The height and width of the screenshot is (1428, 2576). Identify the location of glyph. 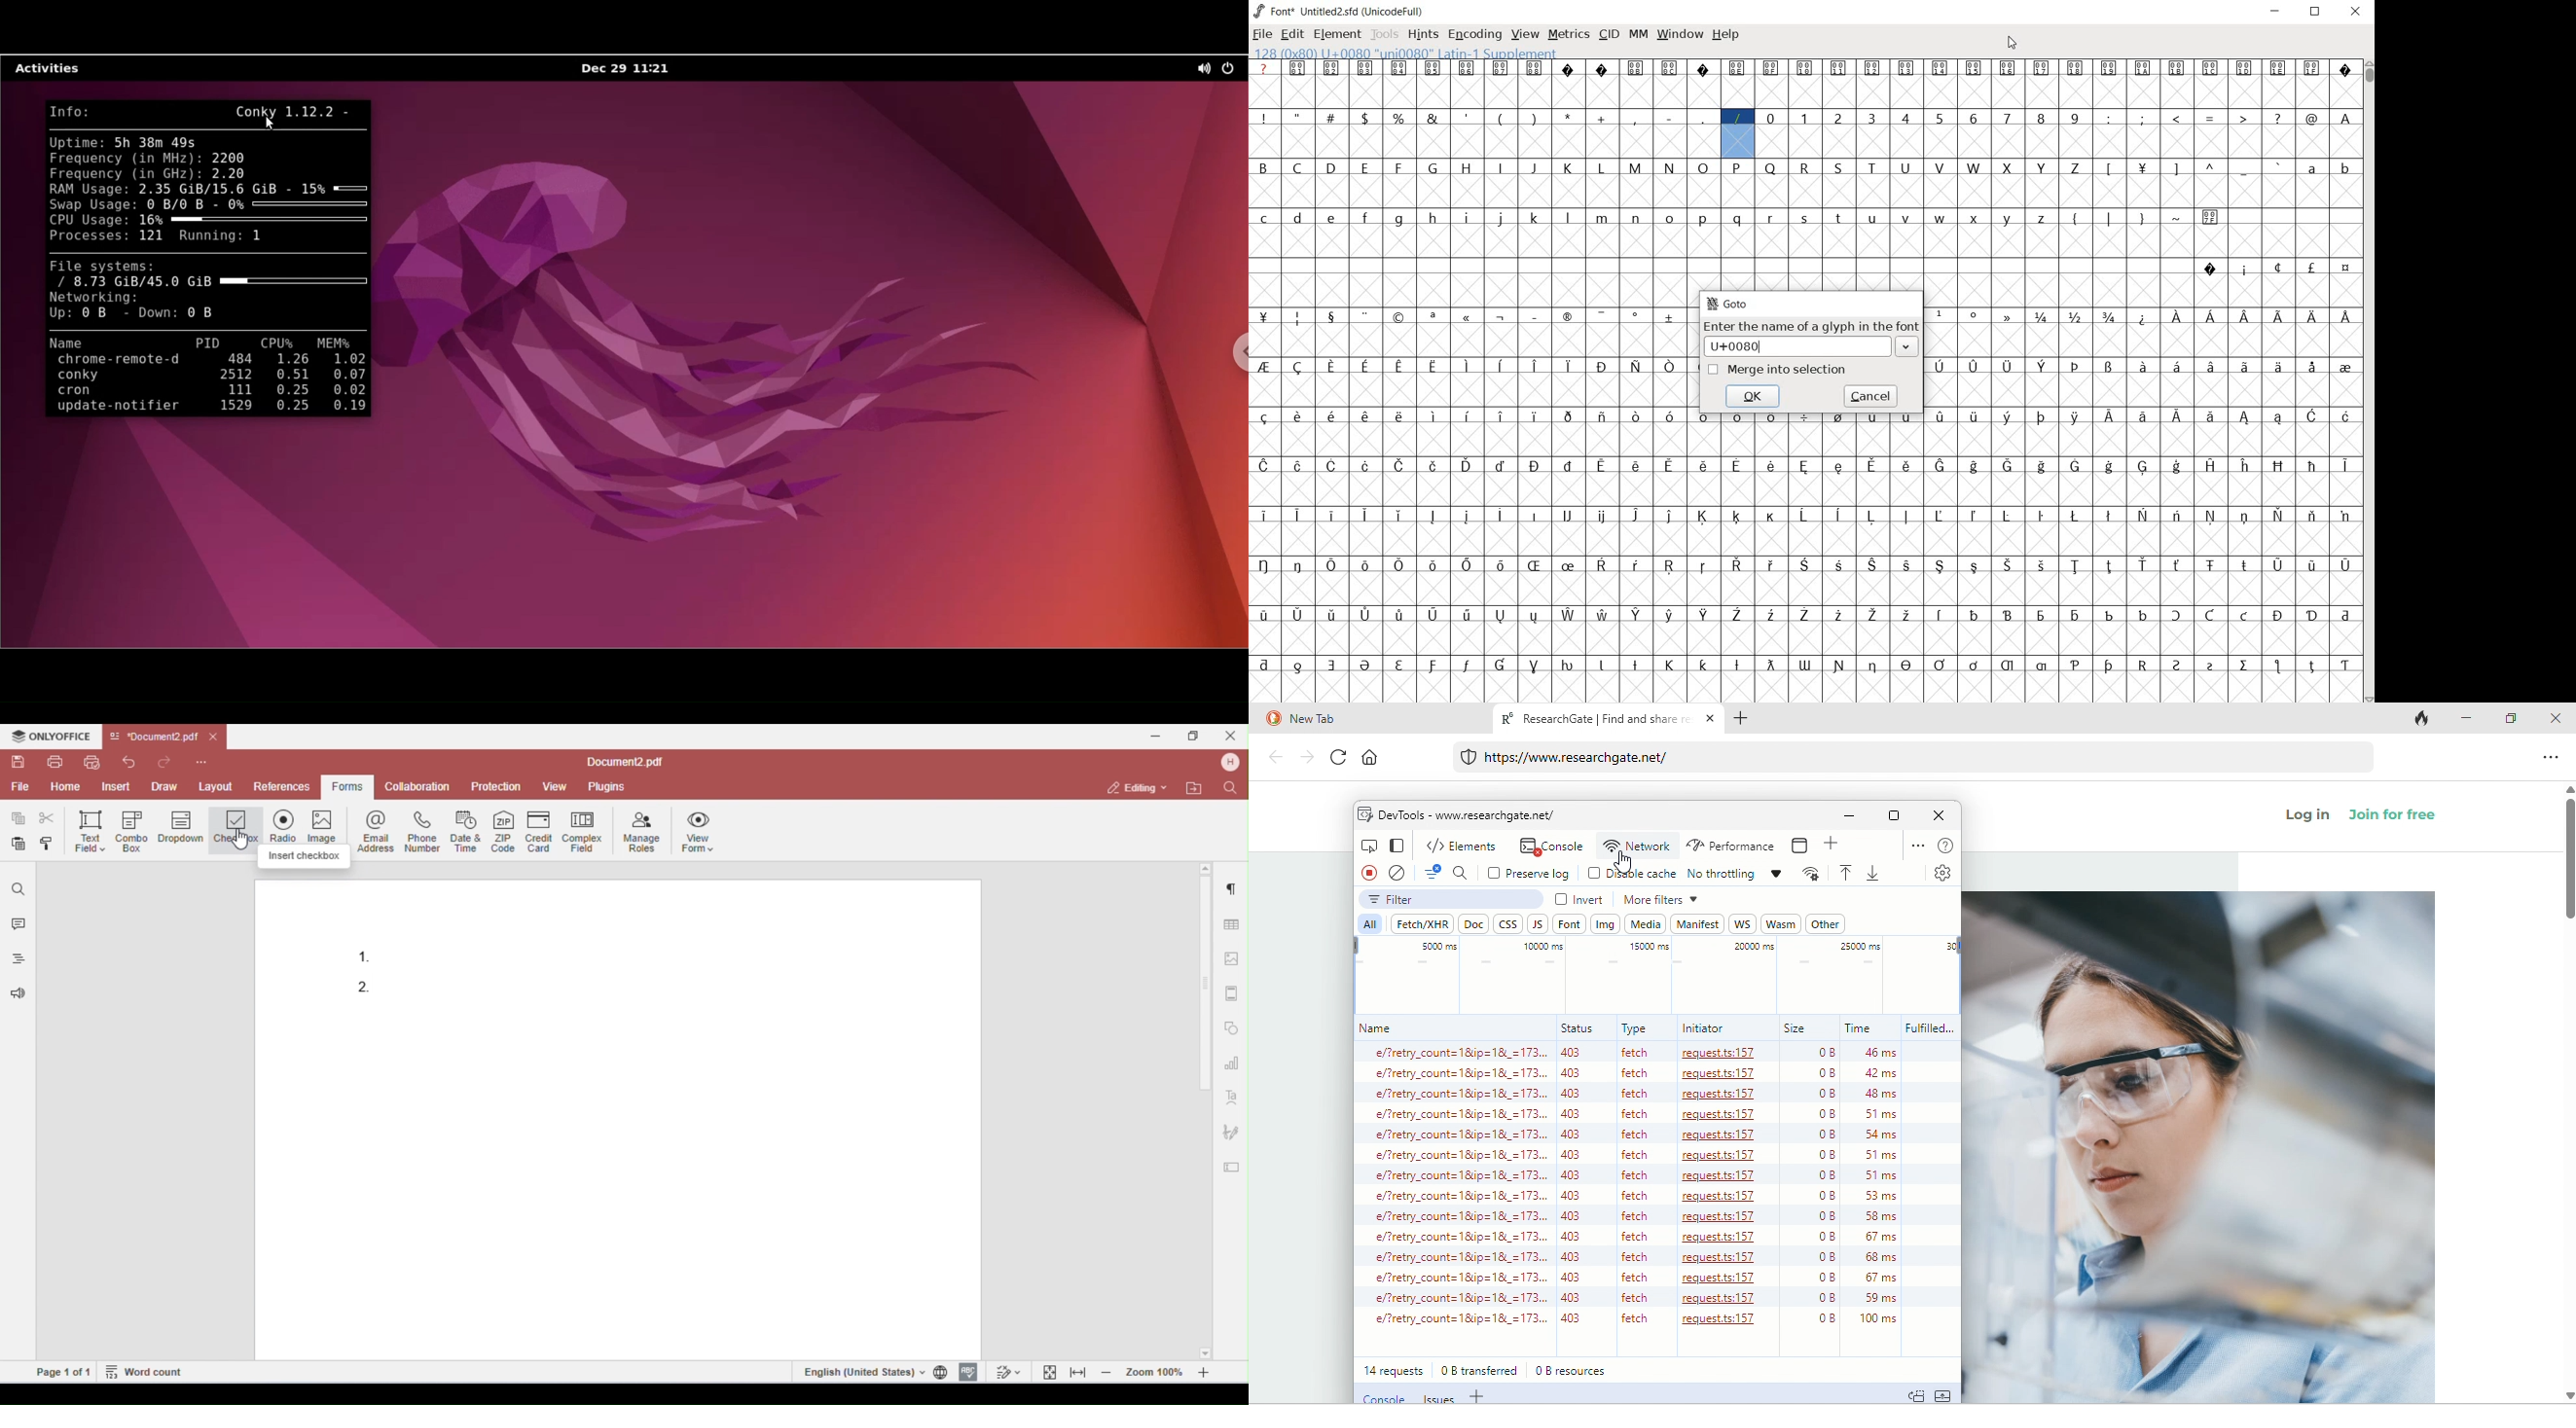
(2278, 366).